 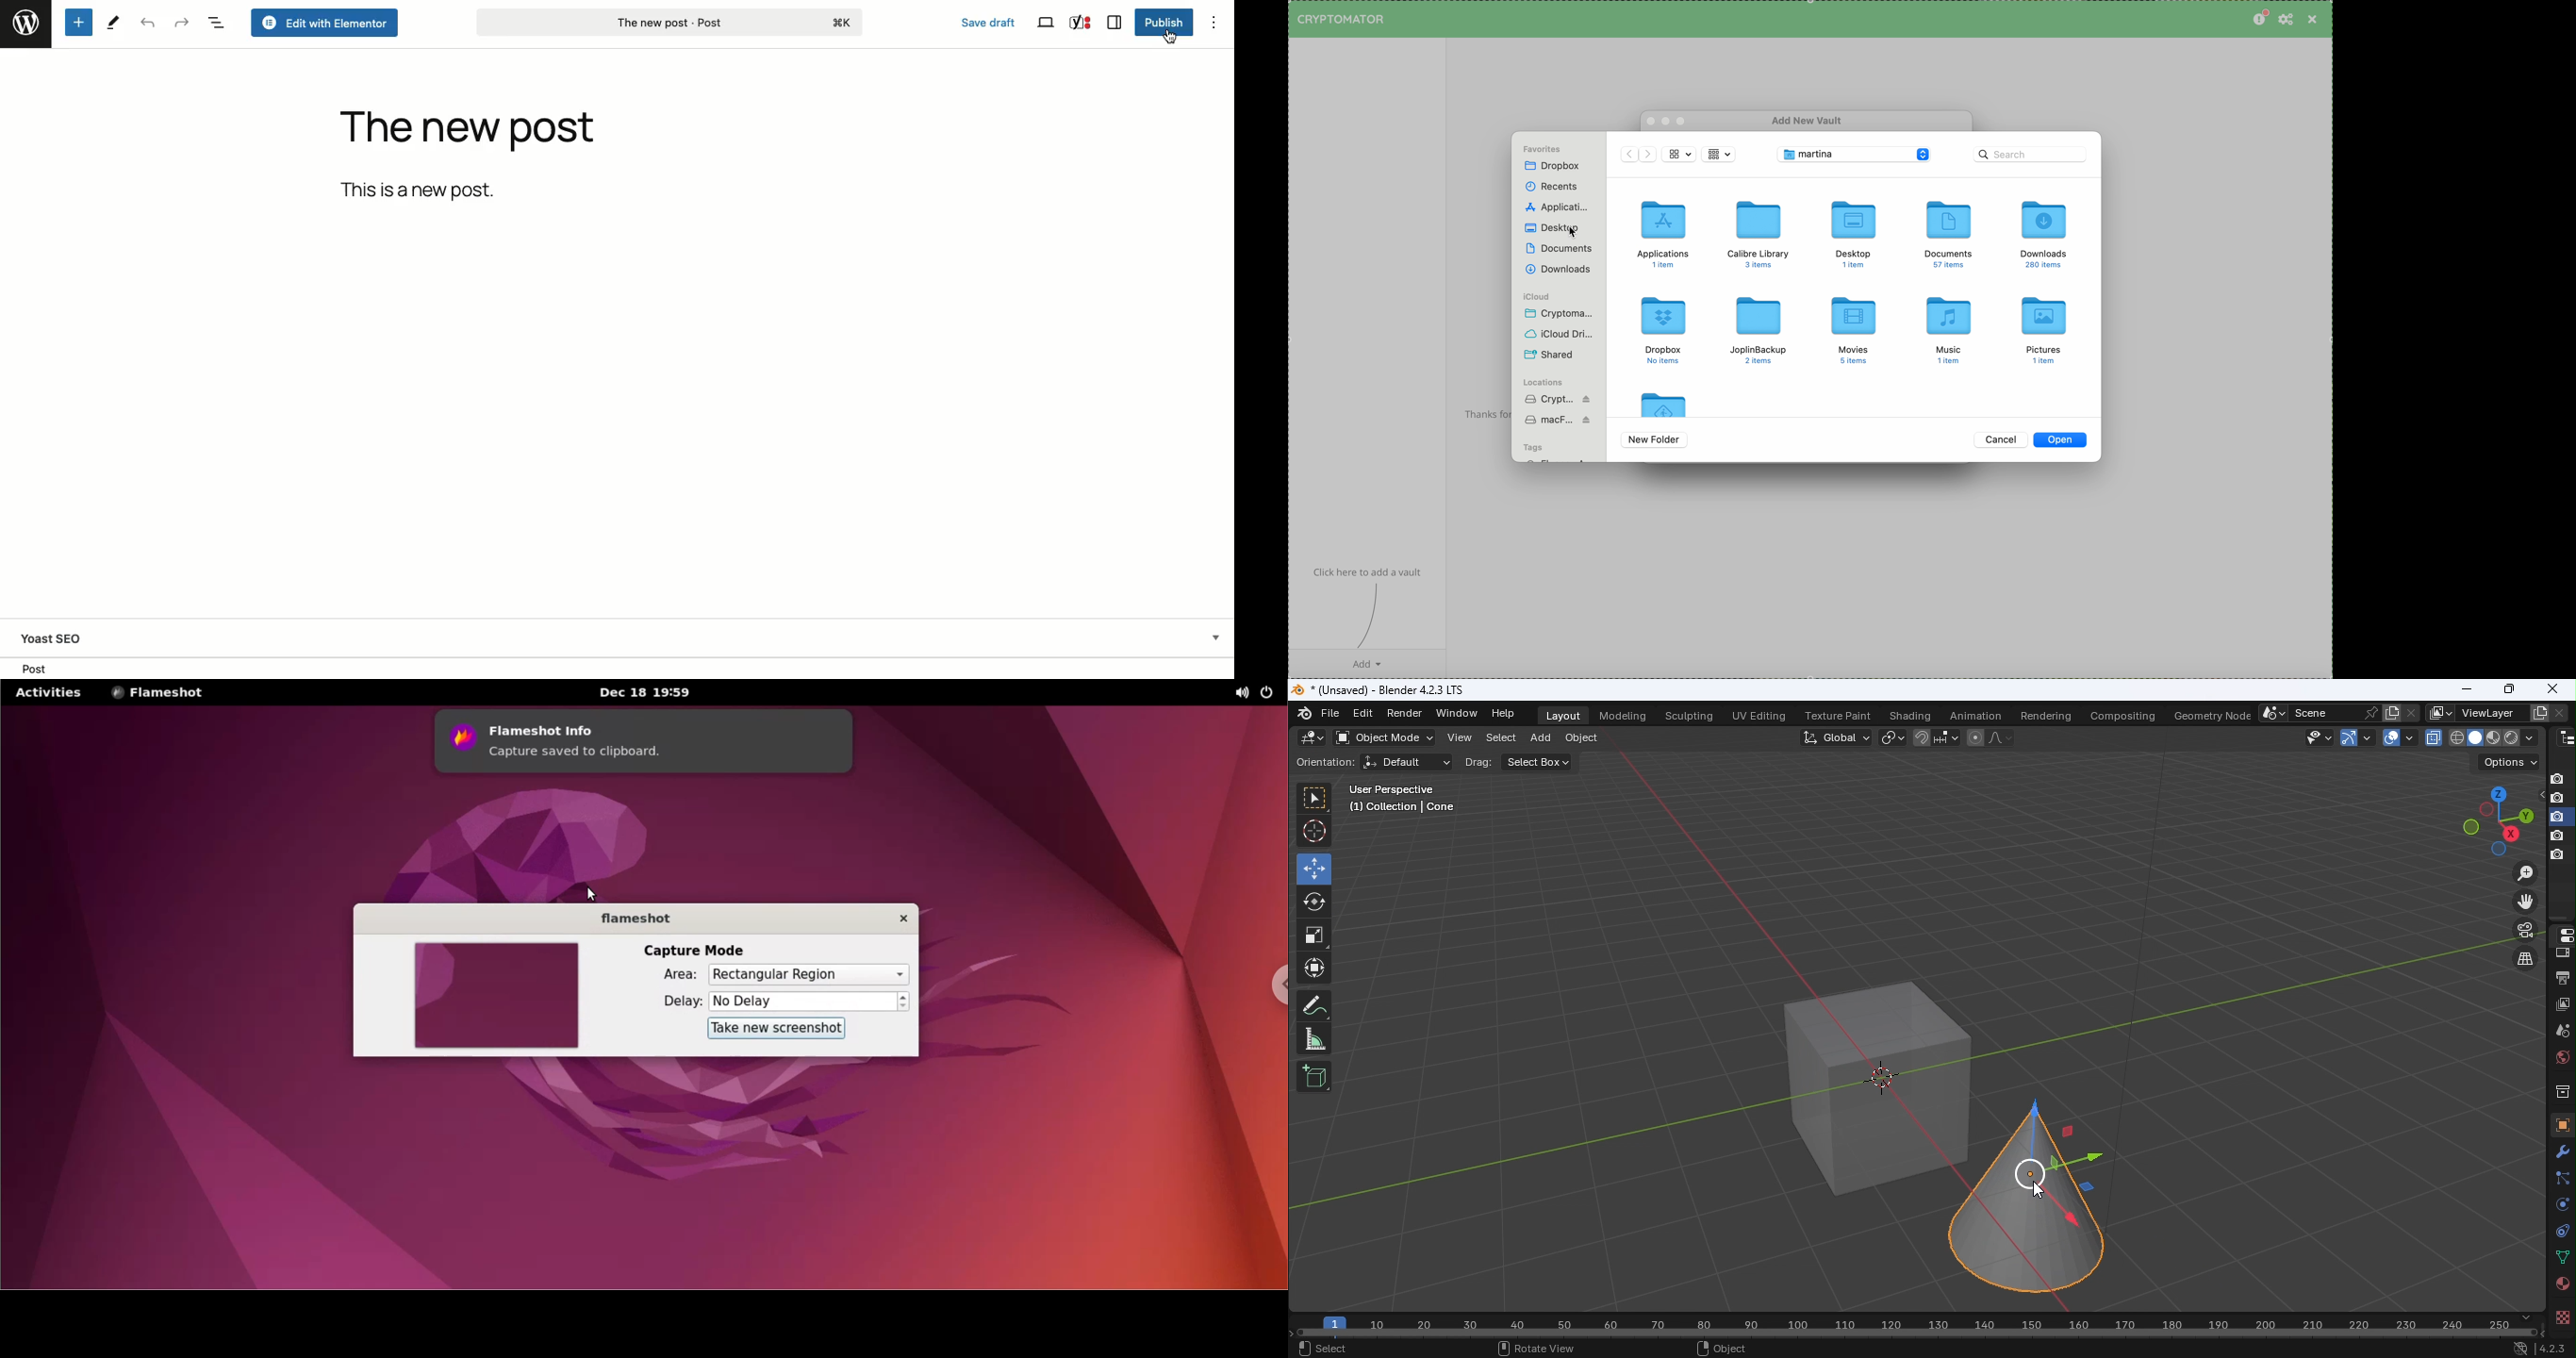 What do you see at coordinates (2557, 817) in the screenshot?
I see `disable in renders` at bounding box center [2557, 817].